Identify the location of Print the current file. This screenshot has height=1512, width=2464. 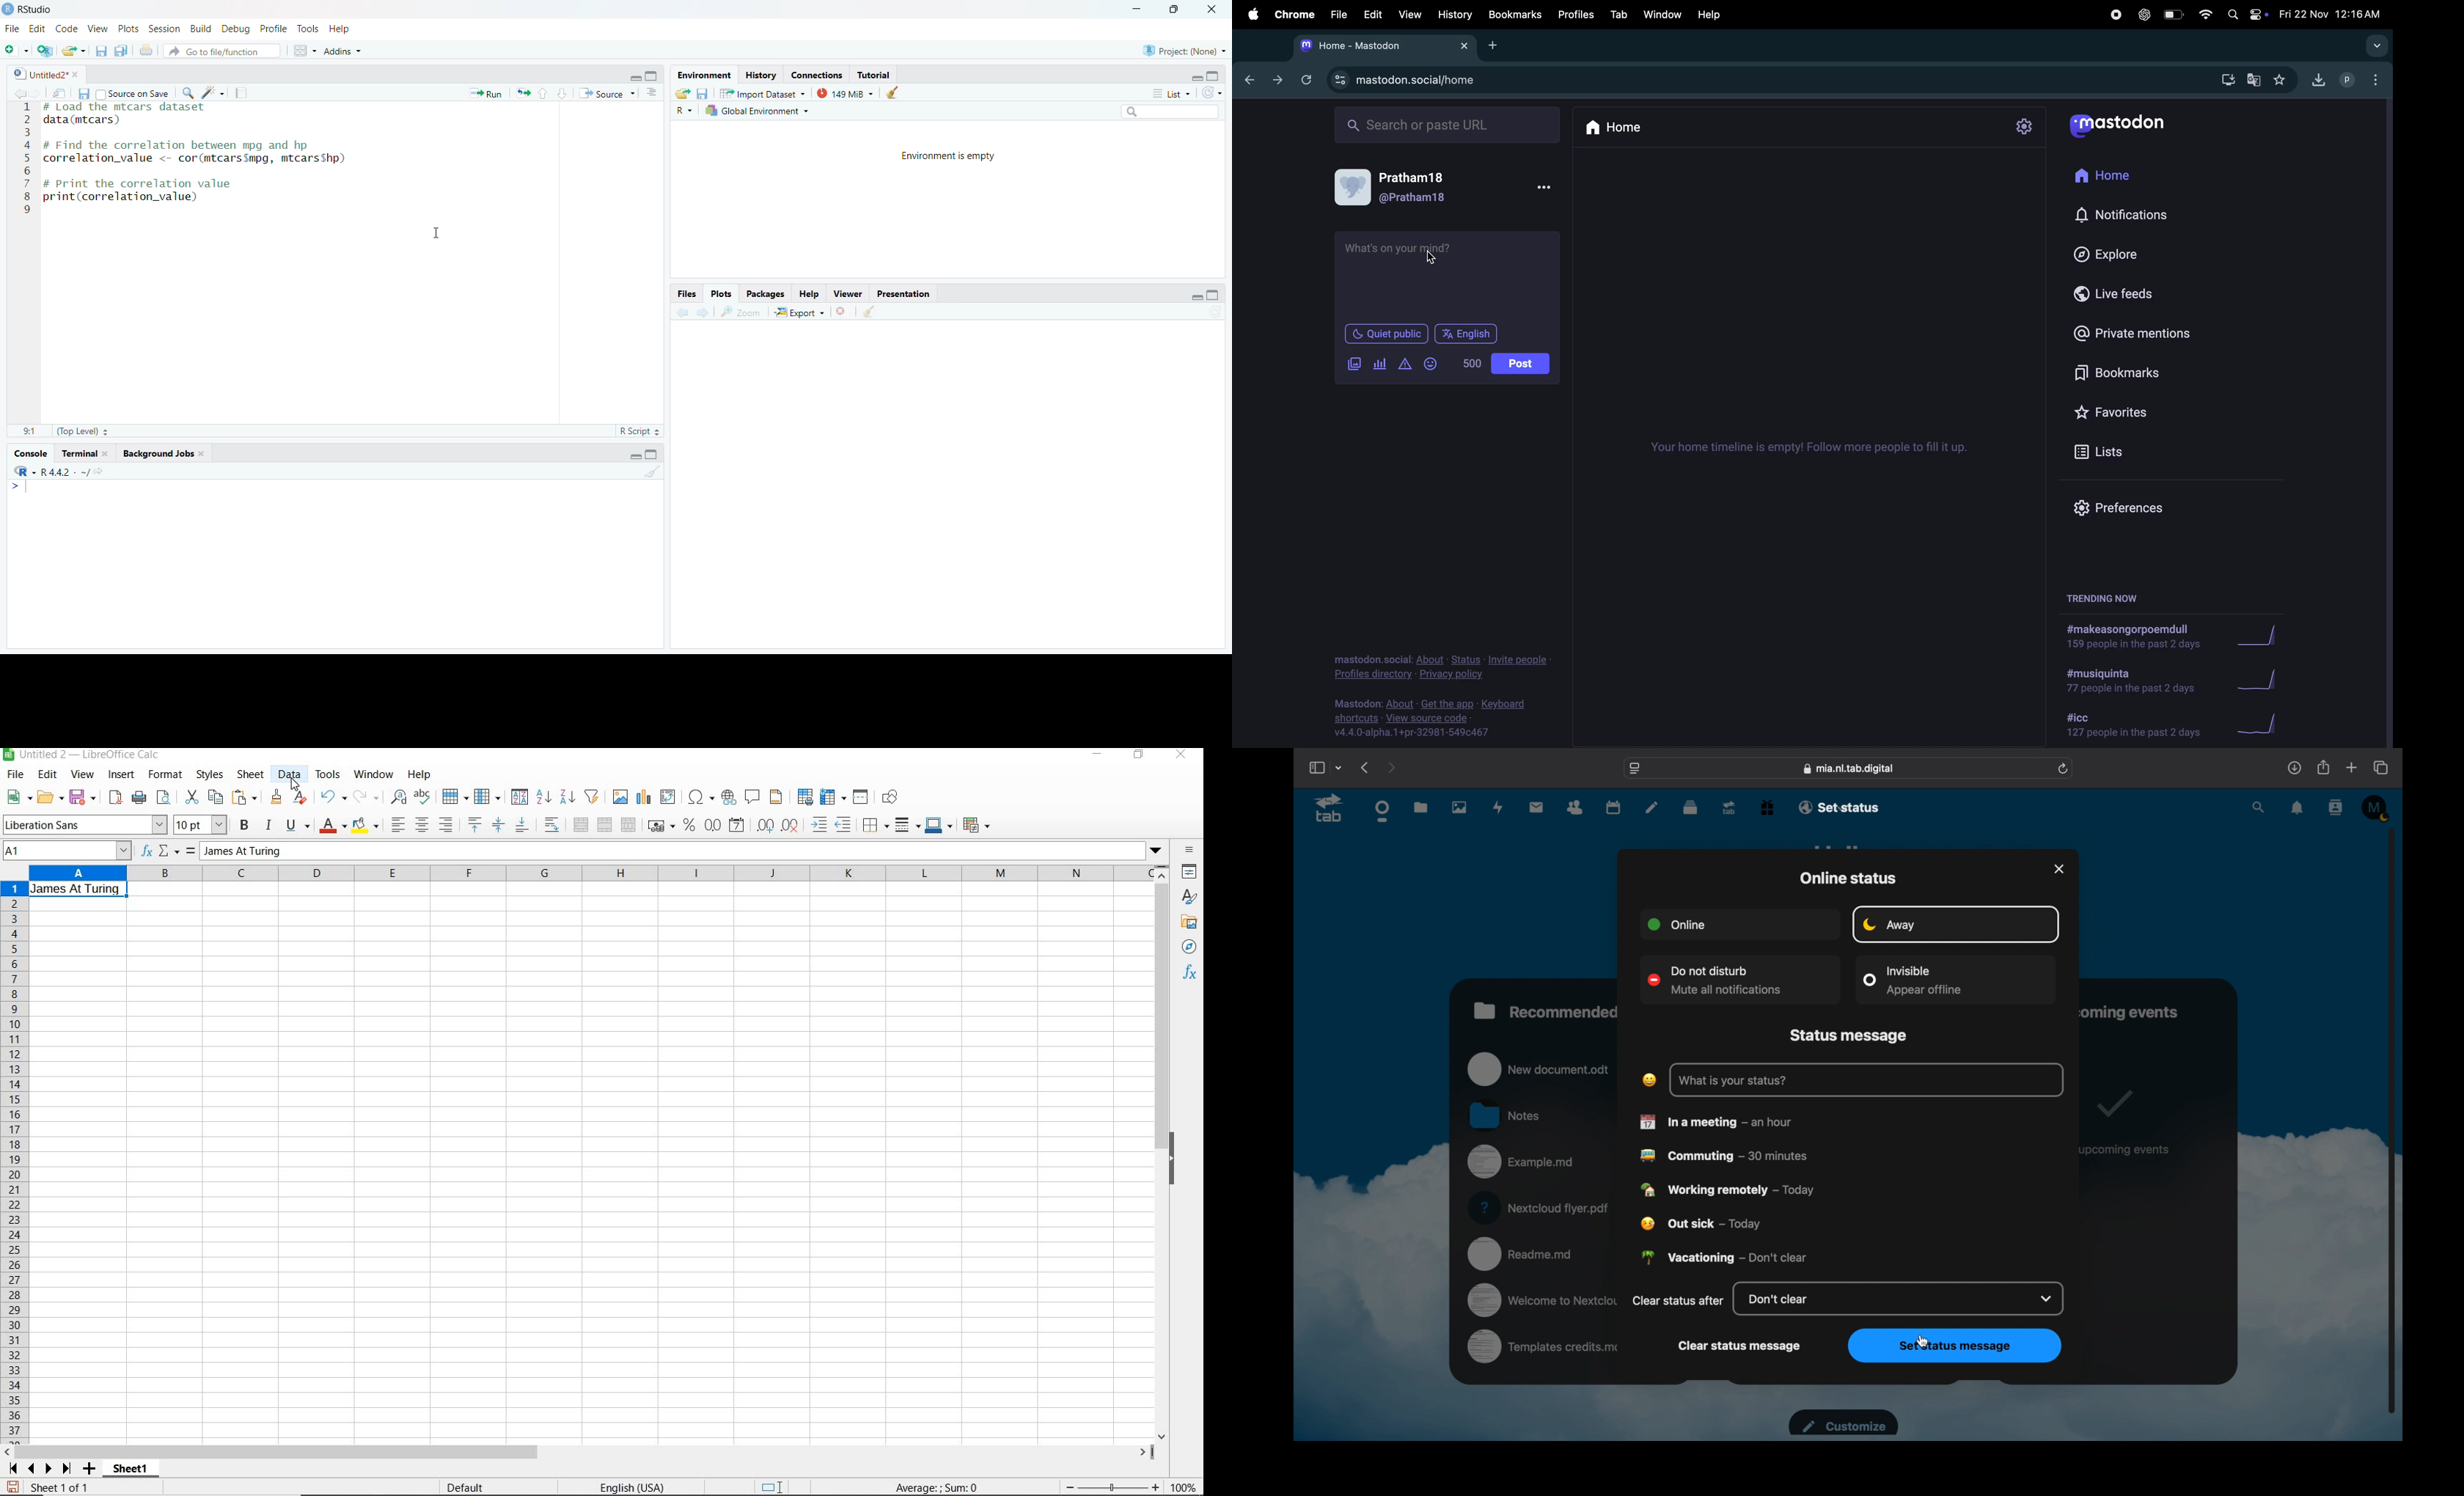
(145, 50).